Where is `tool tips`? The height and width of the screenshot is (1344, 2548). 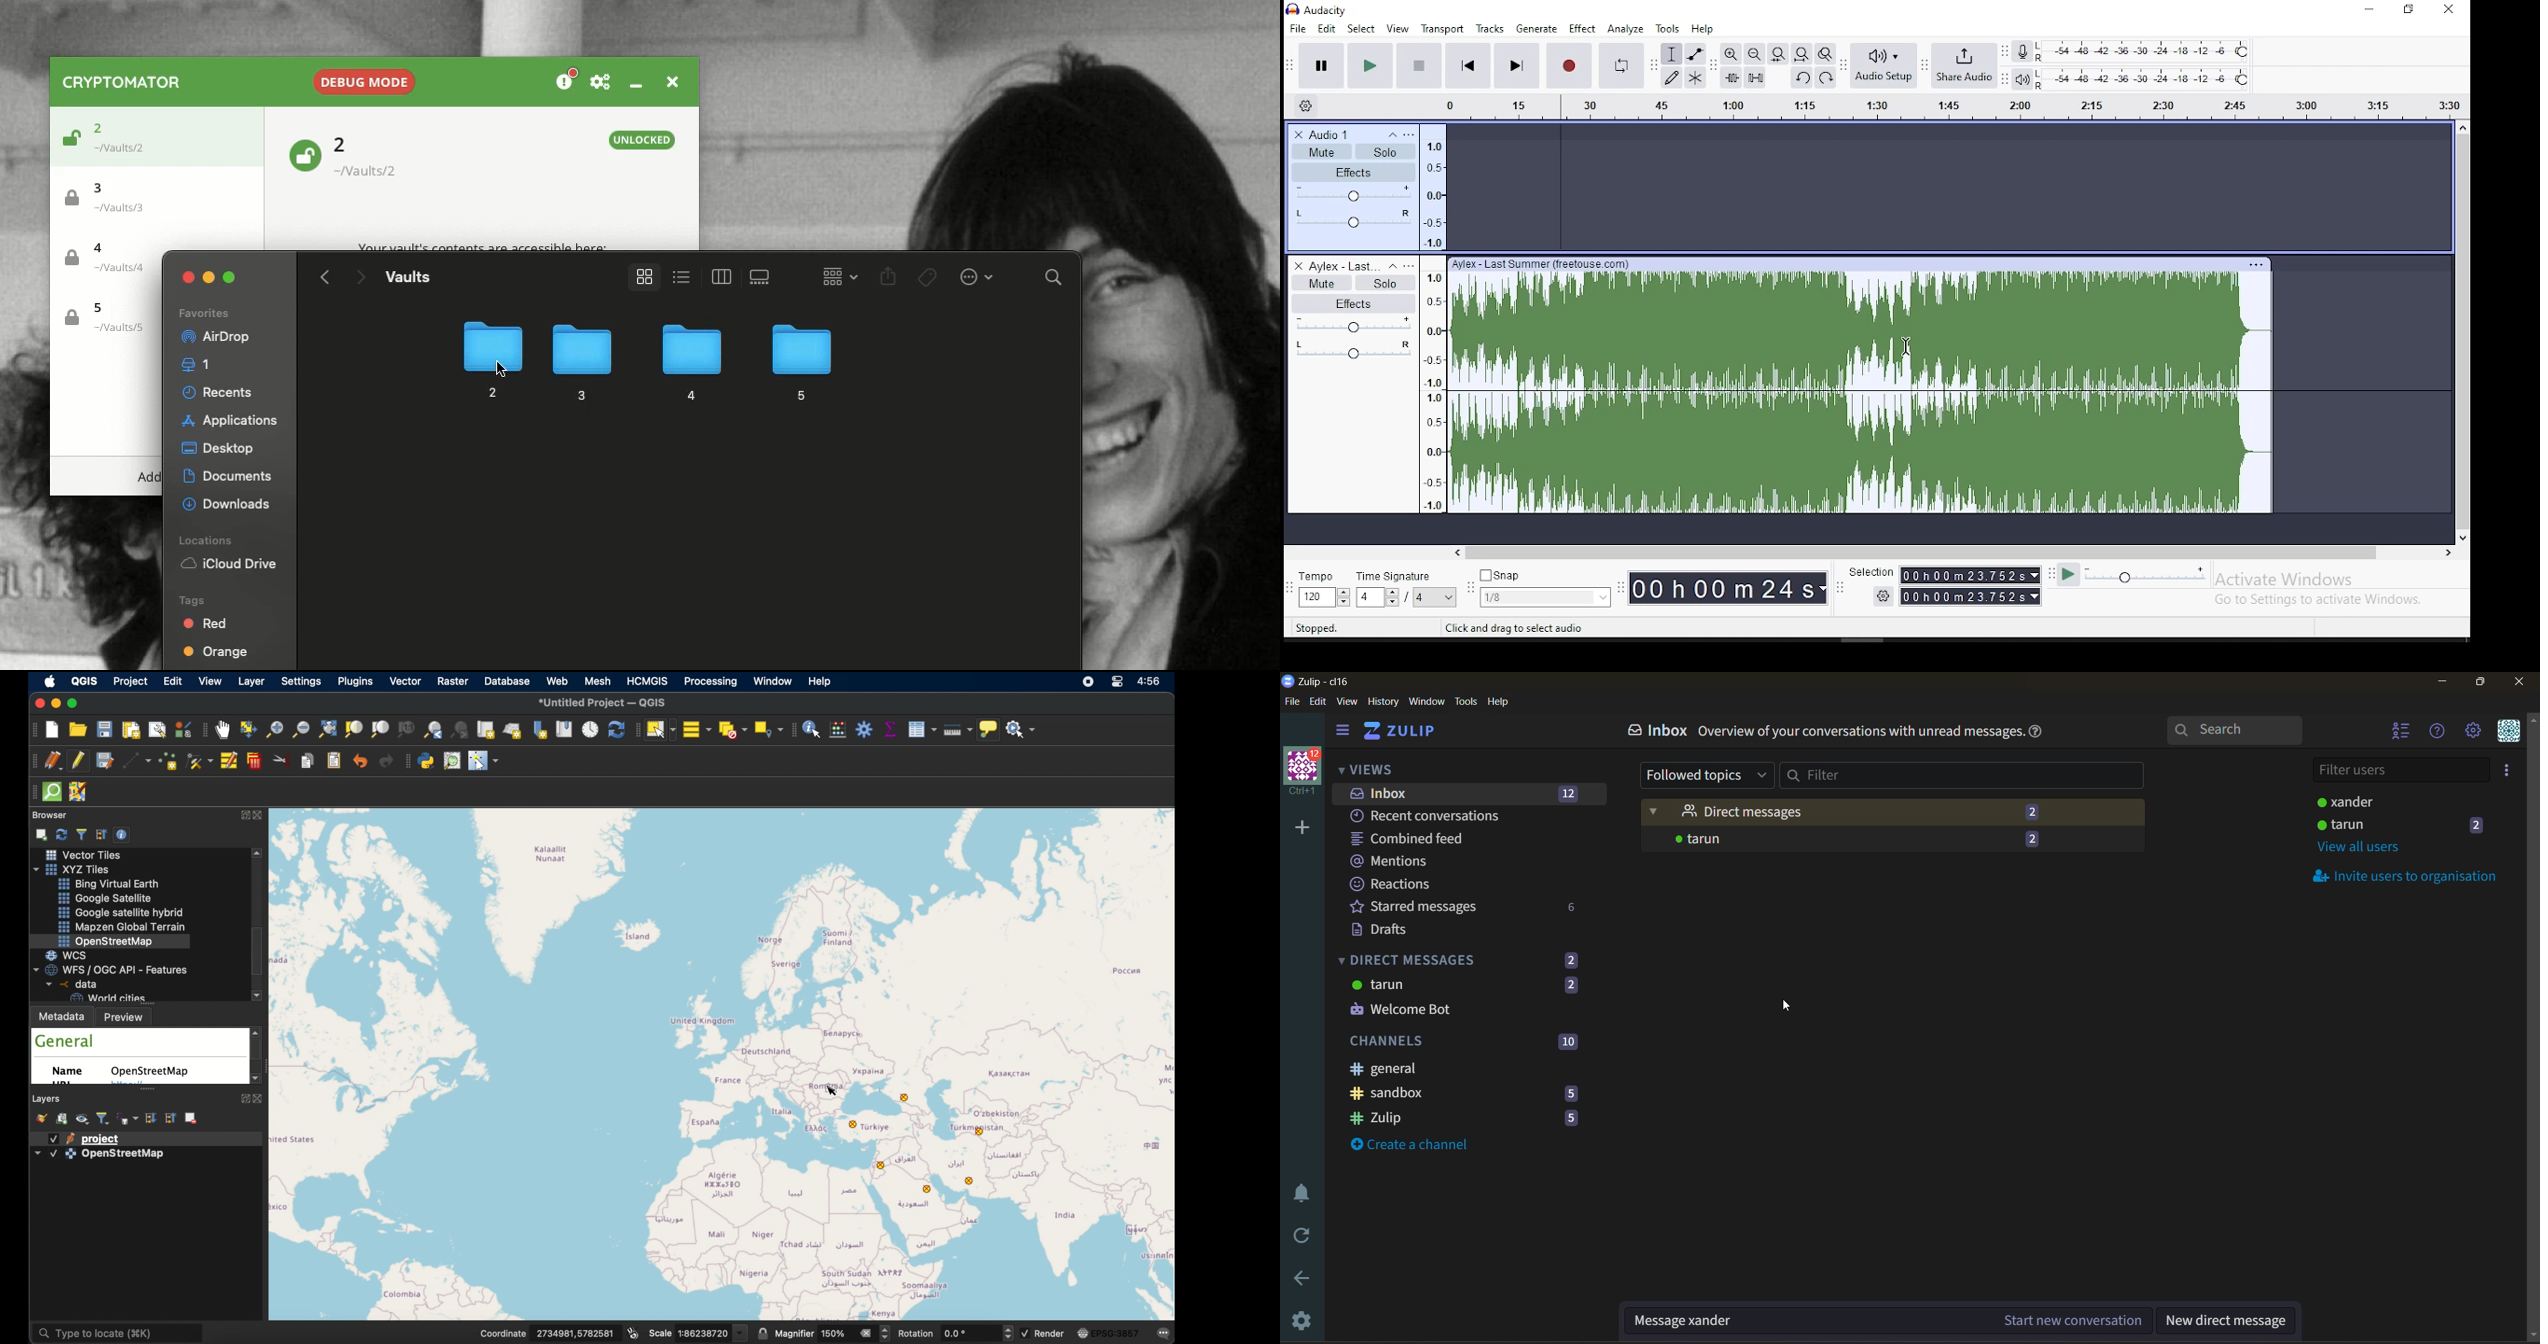 tool tips is located at coordinates (1322, 629).